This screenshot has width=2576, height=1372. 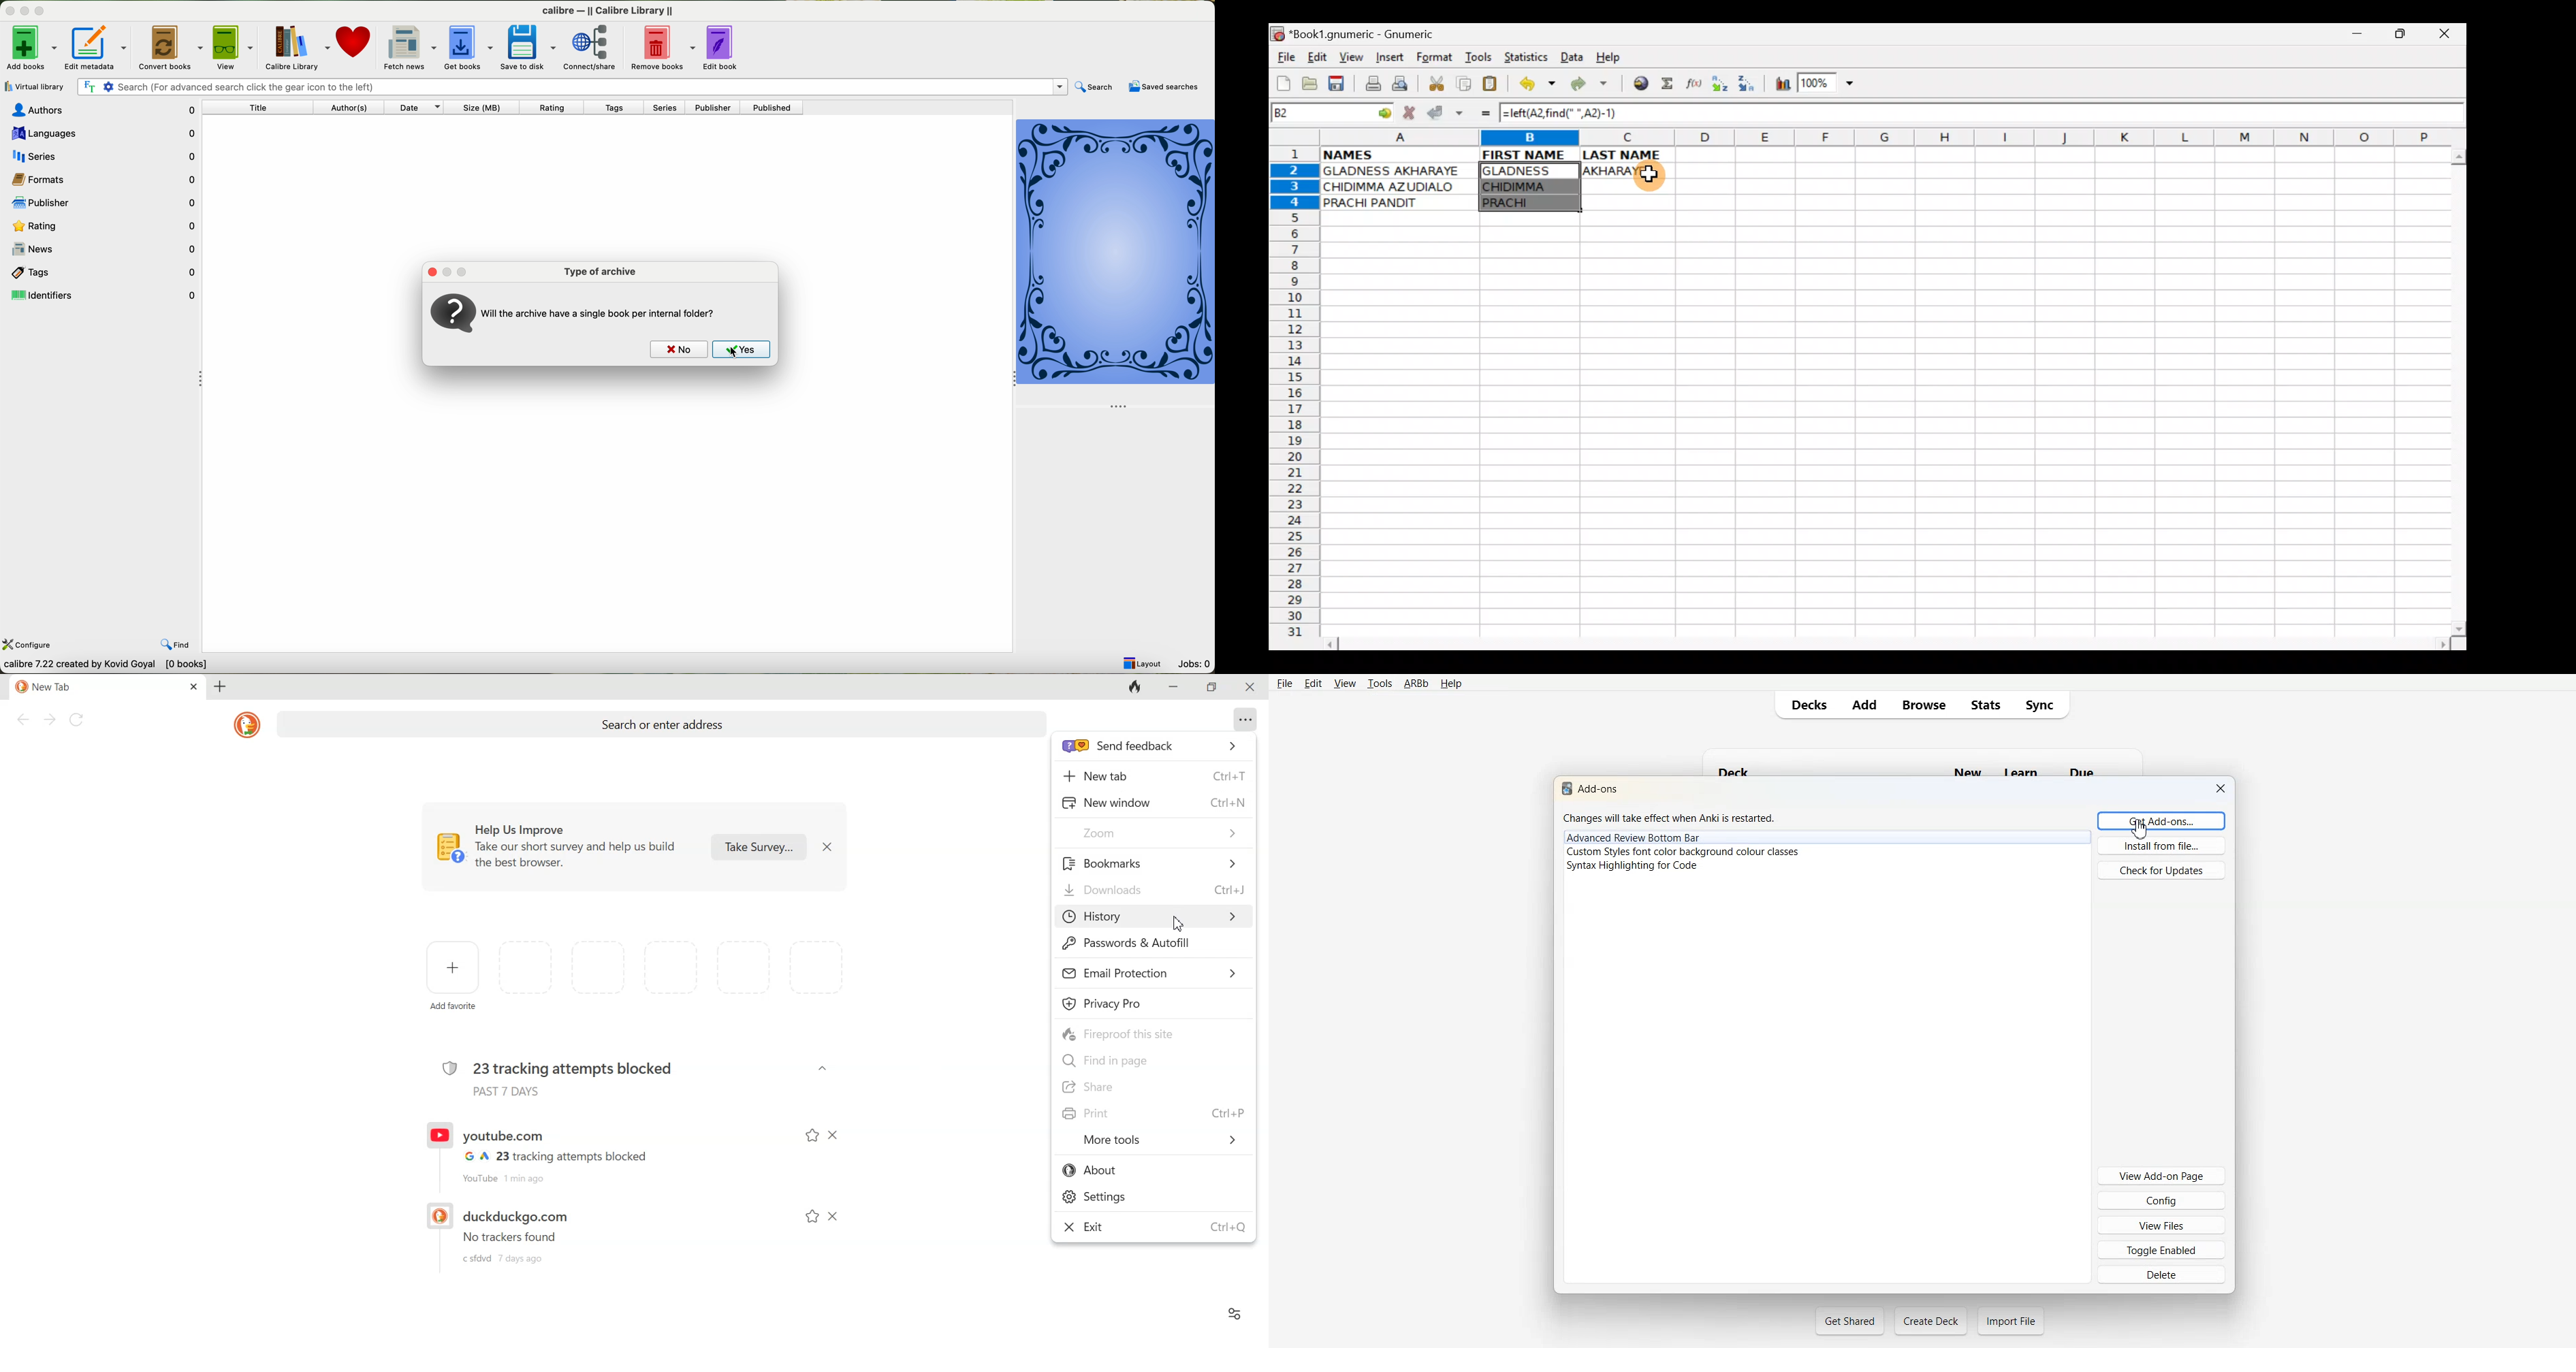 What do you see at coordinates (1878, 139) in the screenshot?
I see `Columns` at bounding box center [1878, 139].